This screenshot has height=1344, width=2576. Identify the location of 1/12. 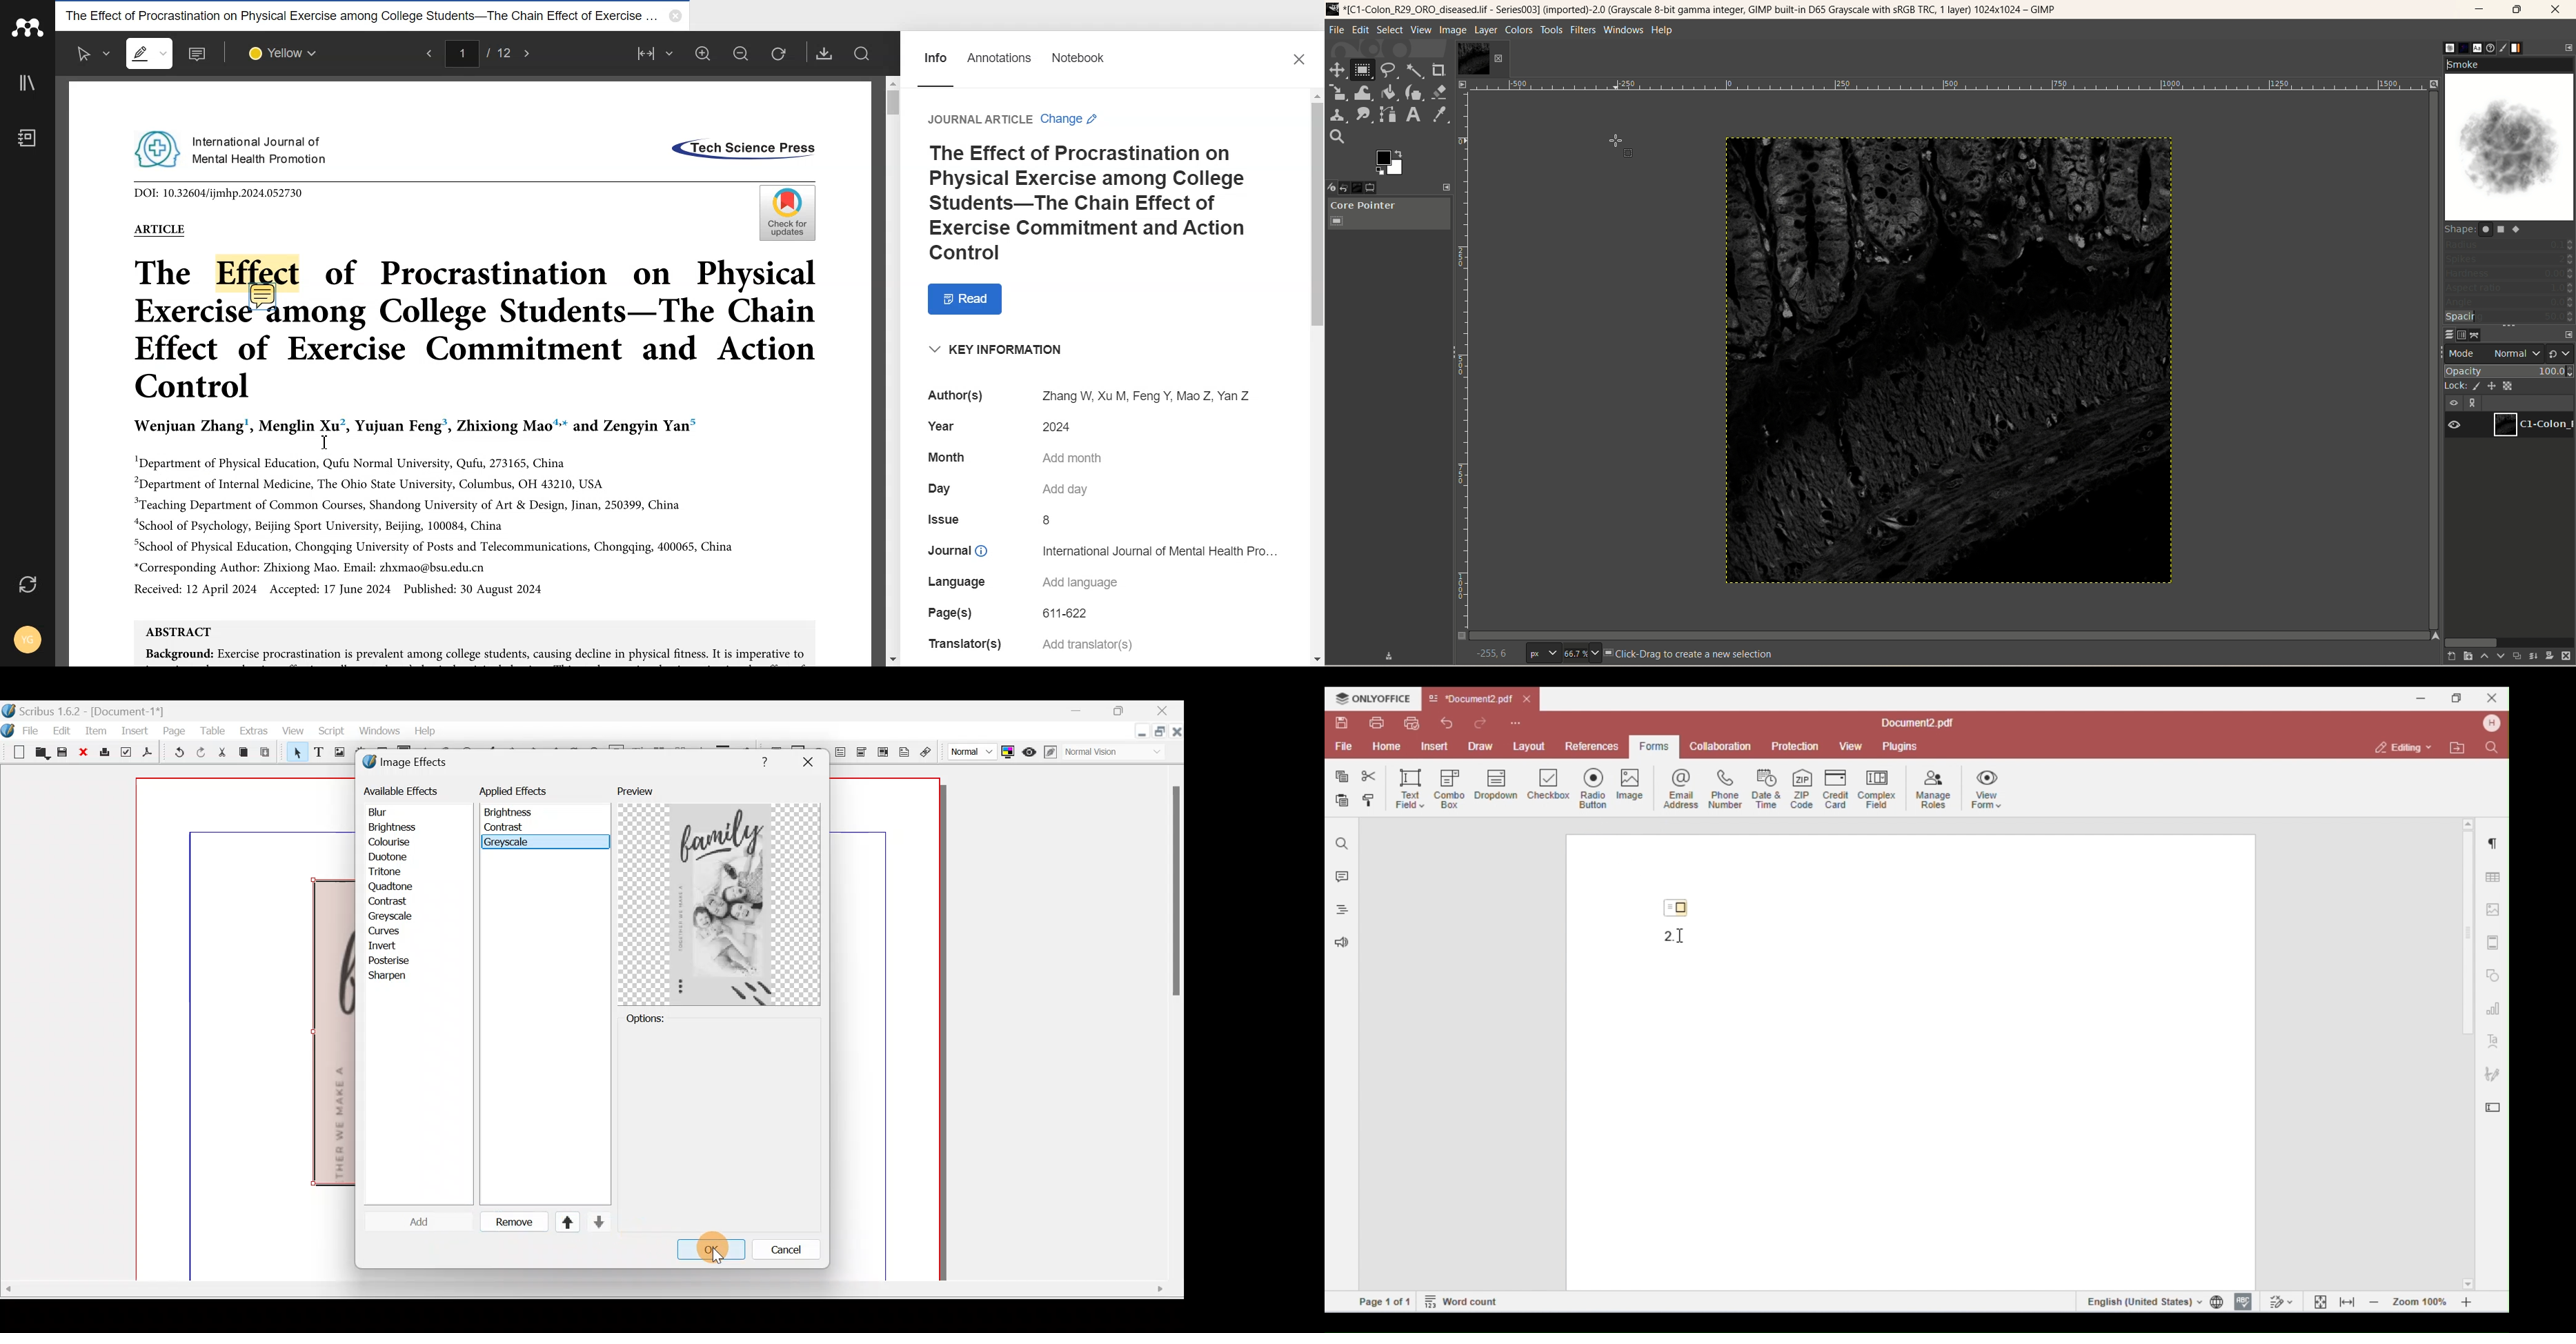
(479, 55).